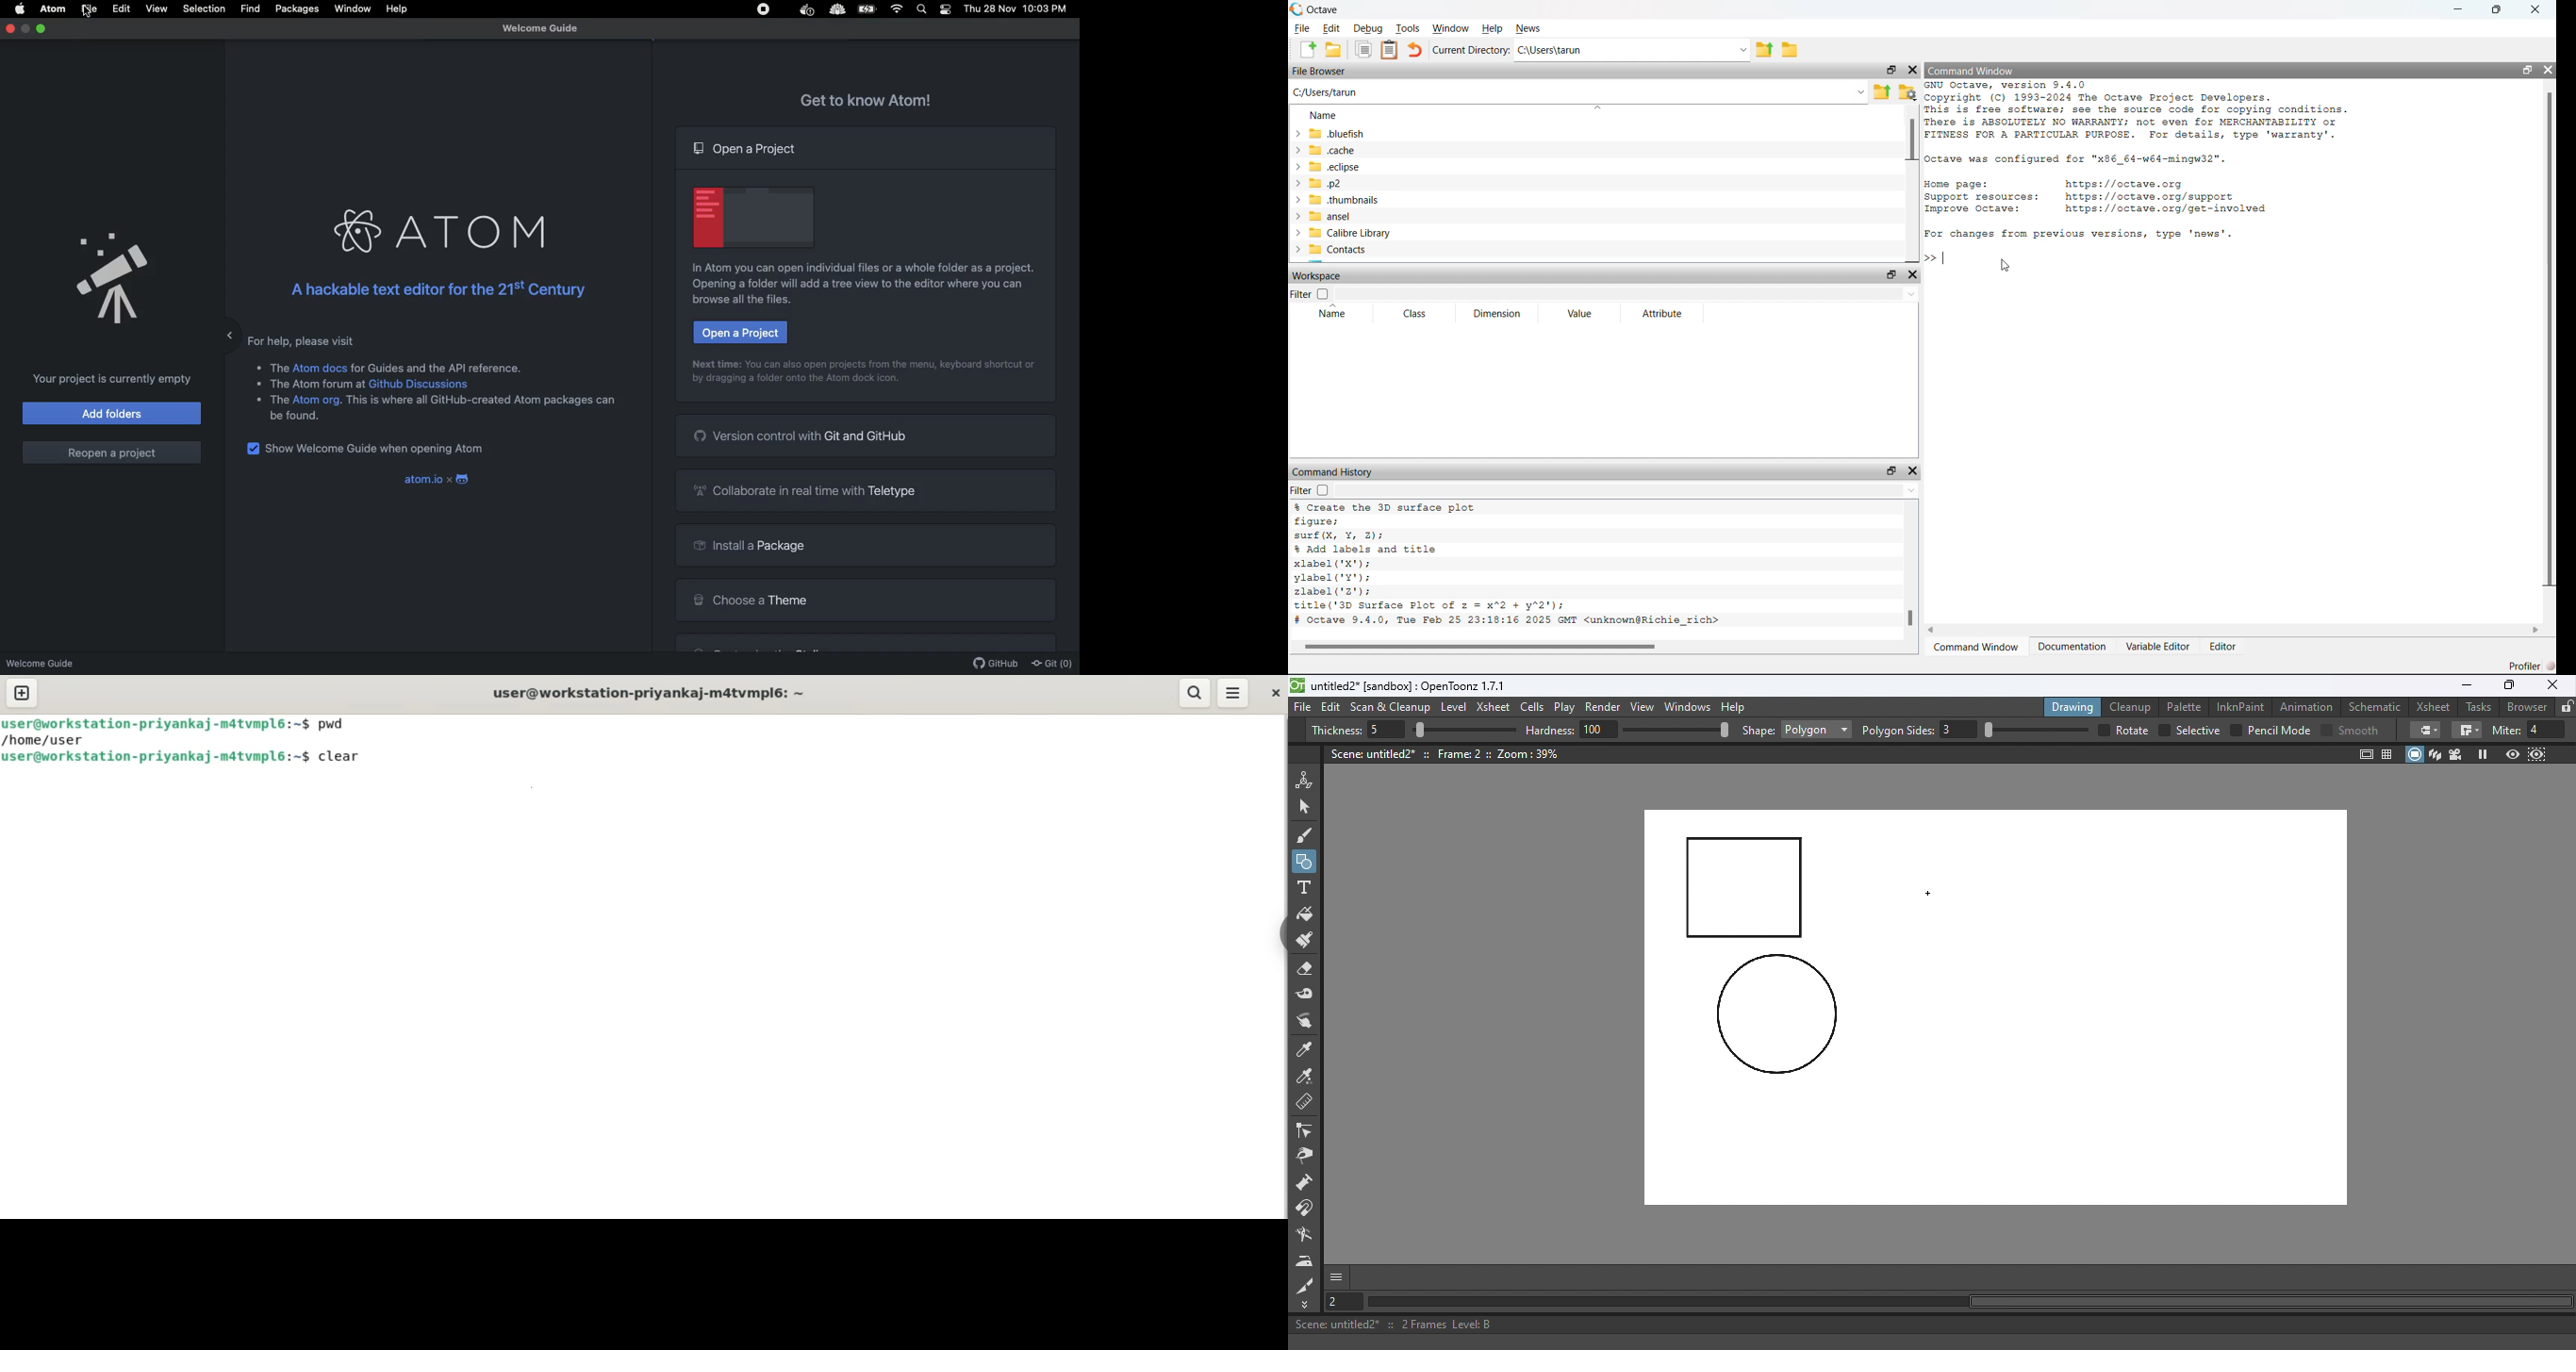 The height and width of the screenshot is (1372, 2576). What do you see at coordinates (2163, 731) in the screenshot?
I see `checkbox` at bounding box center [2163, 731].